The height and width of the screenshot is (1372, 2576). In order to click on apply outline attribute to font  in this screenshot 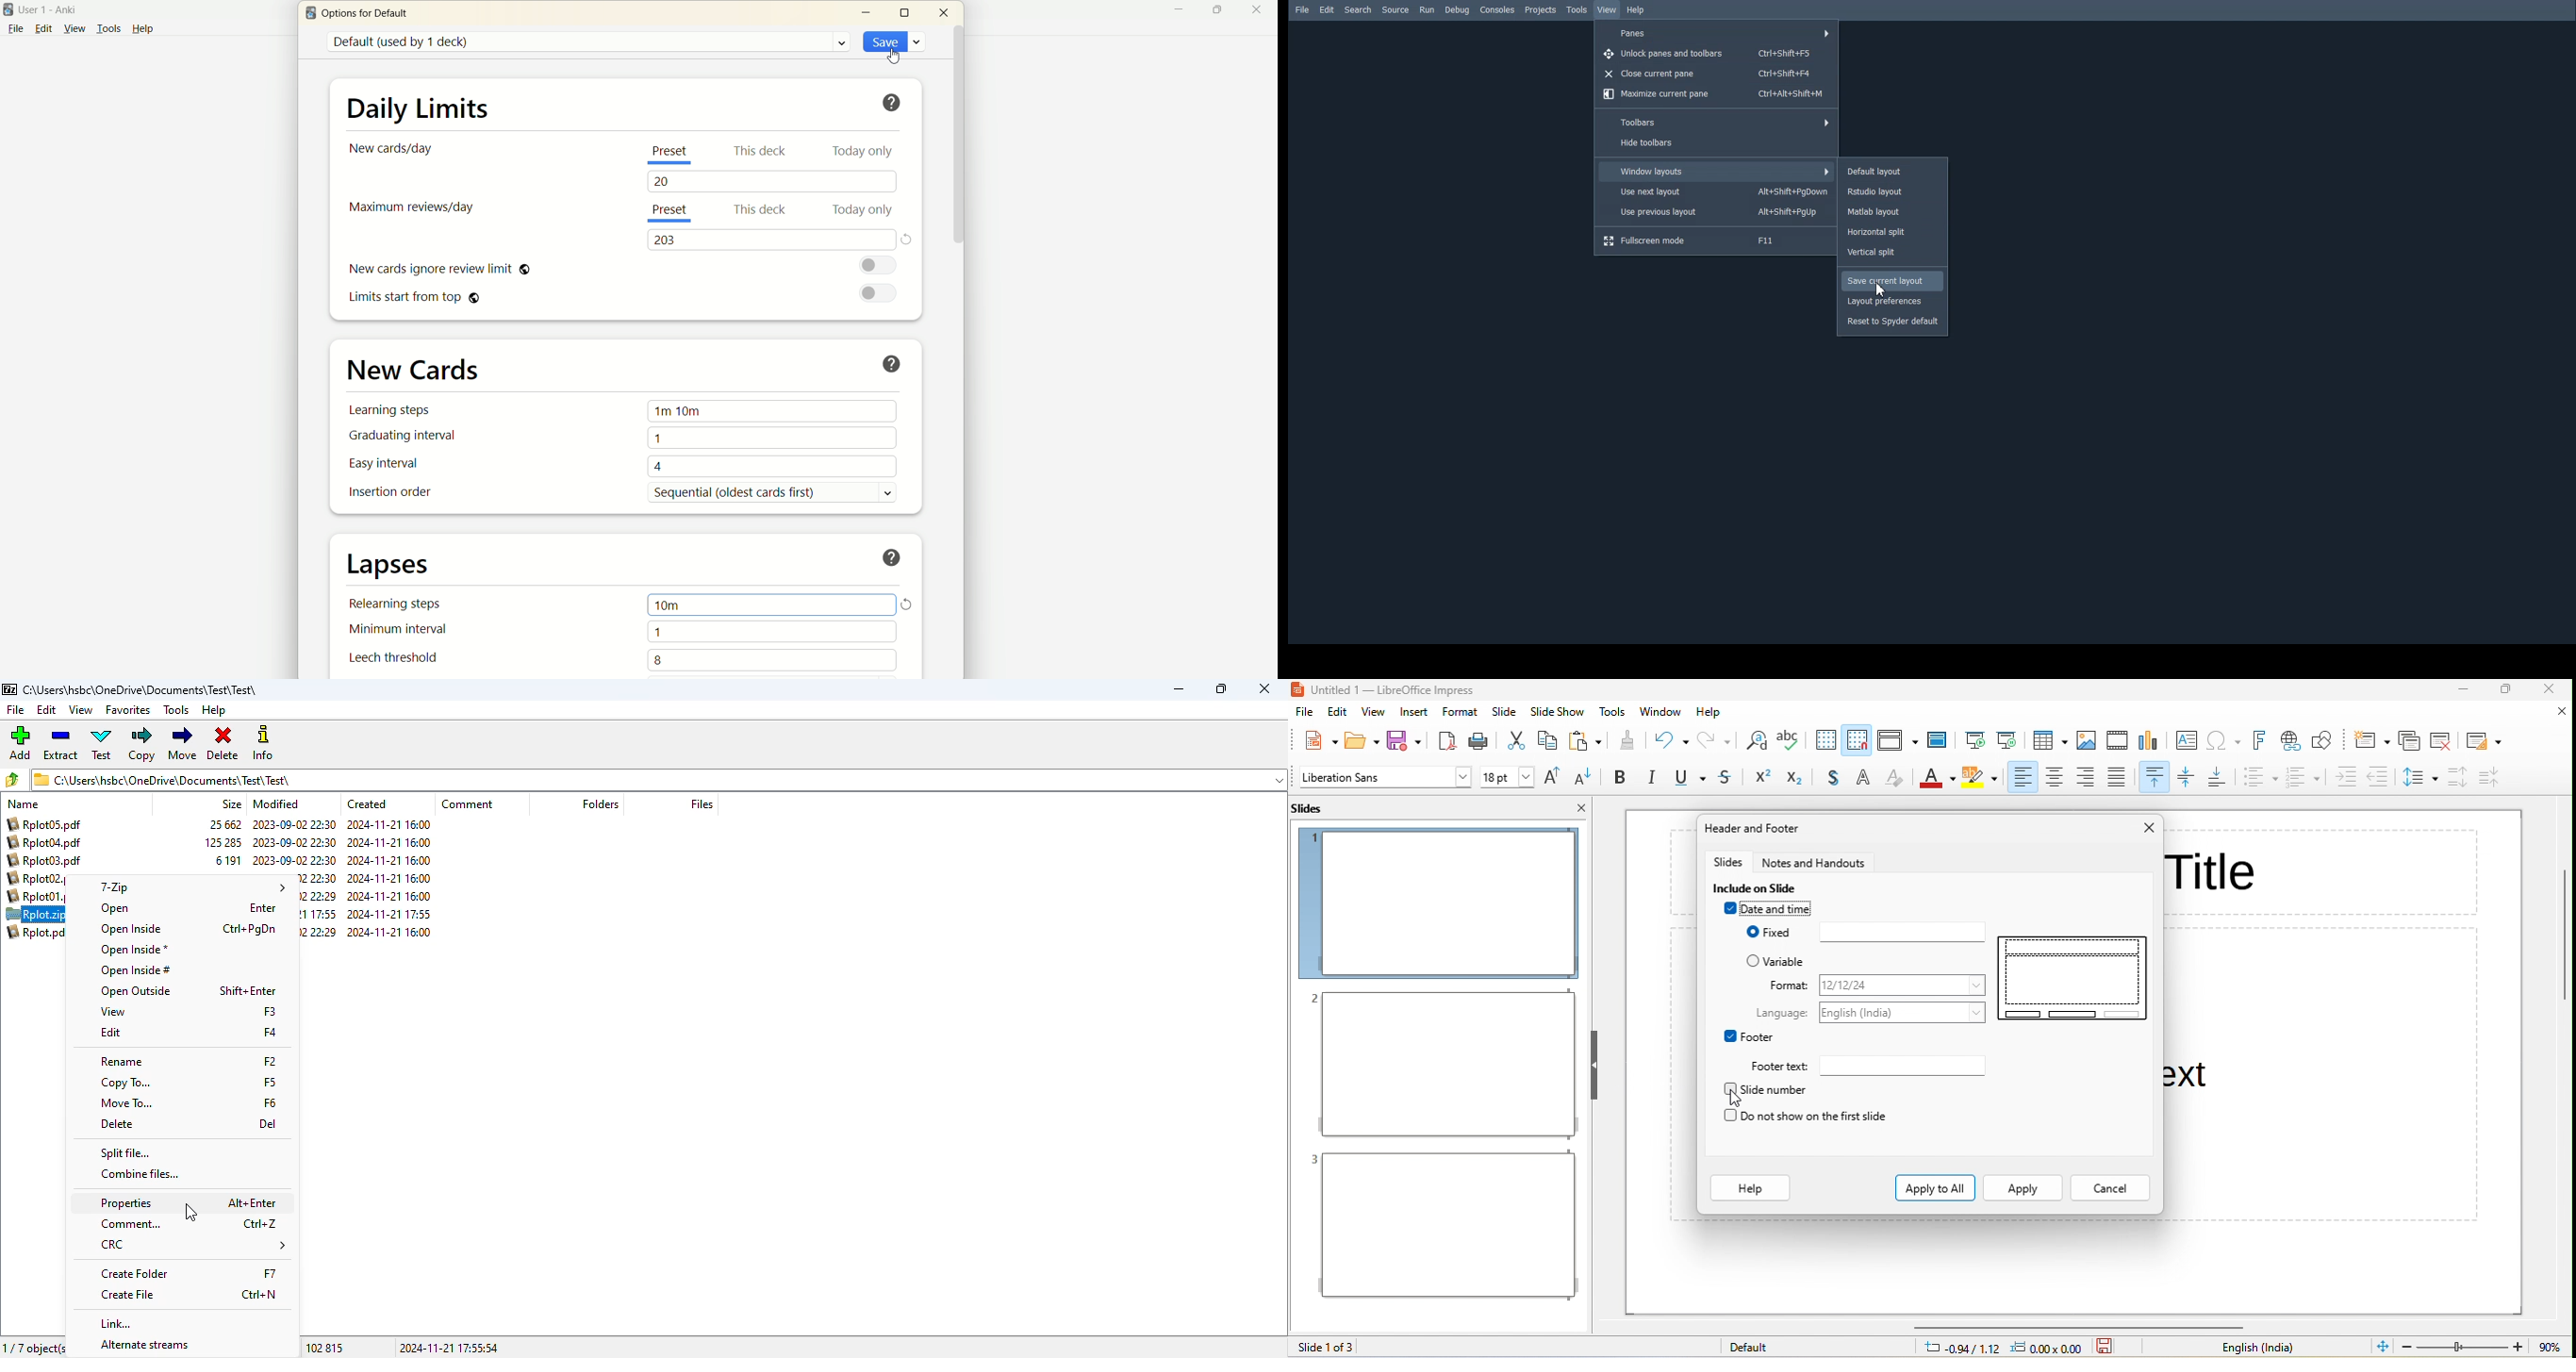, I will do `click(1866, 778)`.